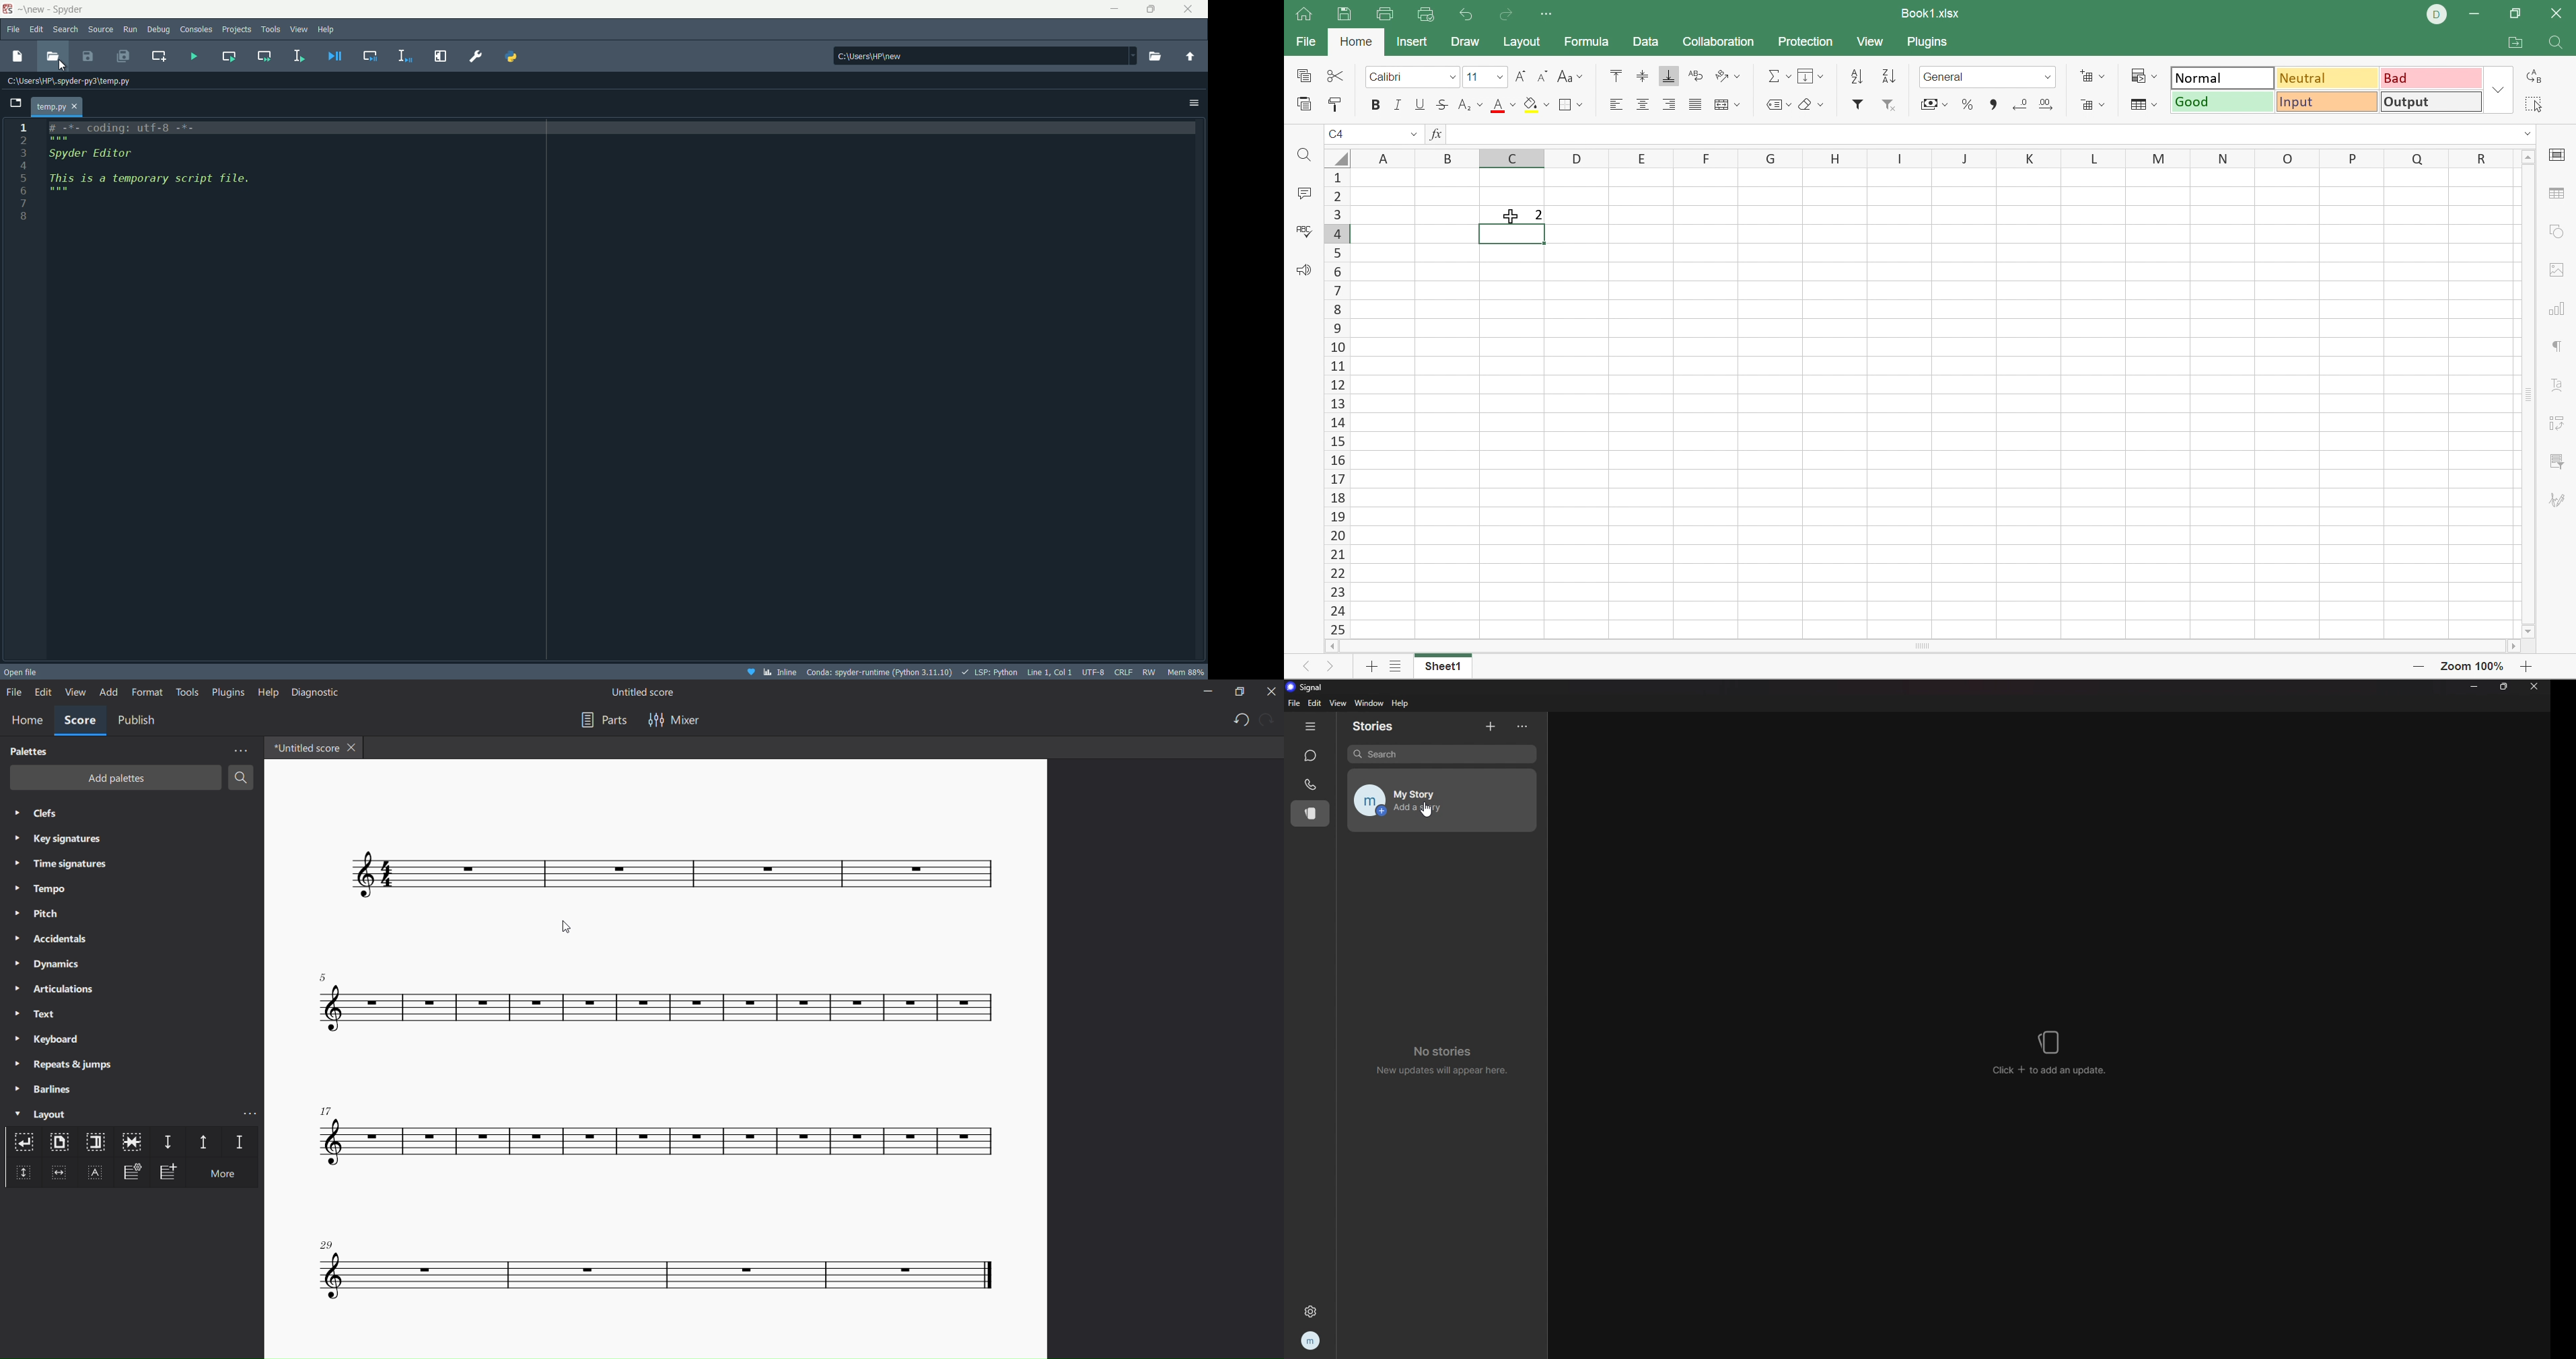  Describe the element at coordinates (303, 748) in the screenshot. I see `tab name` at that location.